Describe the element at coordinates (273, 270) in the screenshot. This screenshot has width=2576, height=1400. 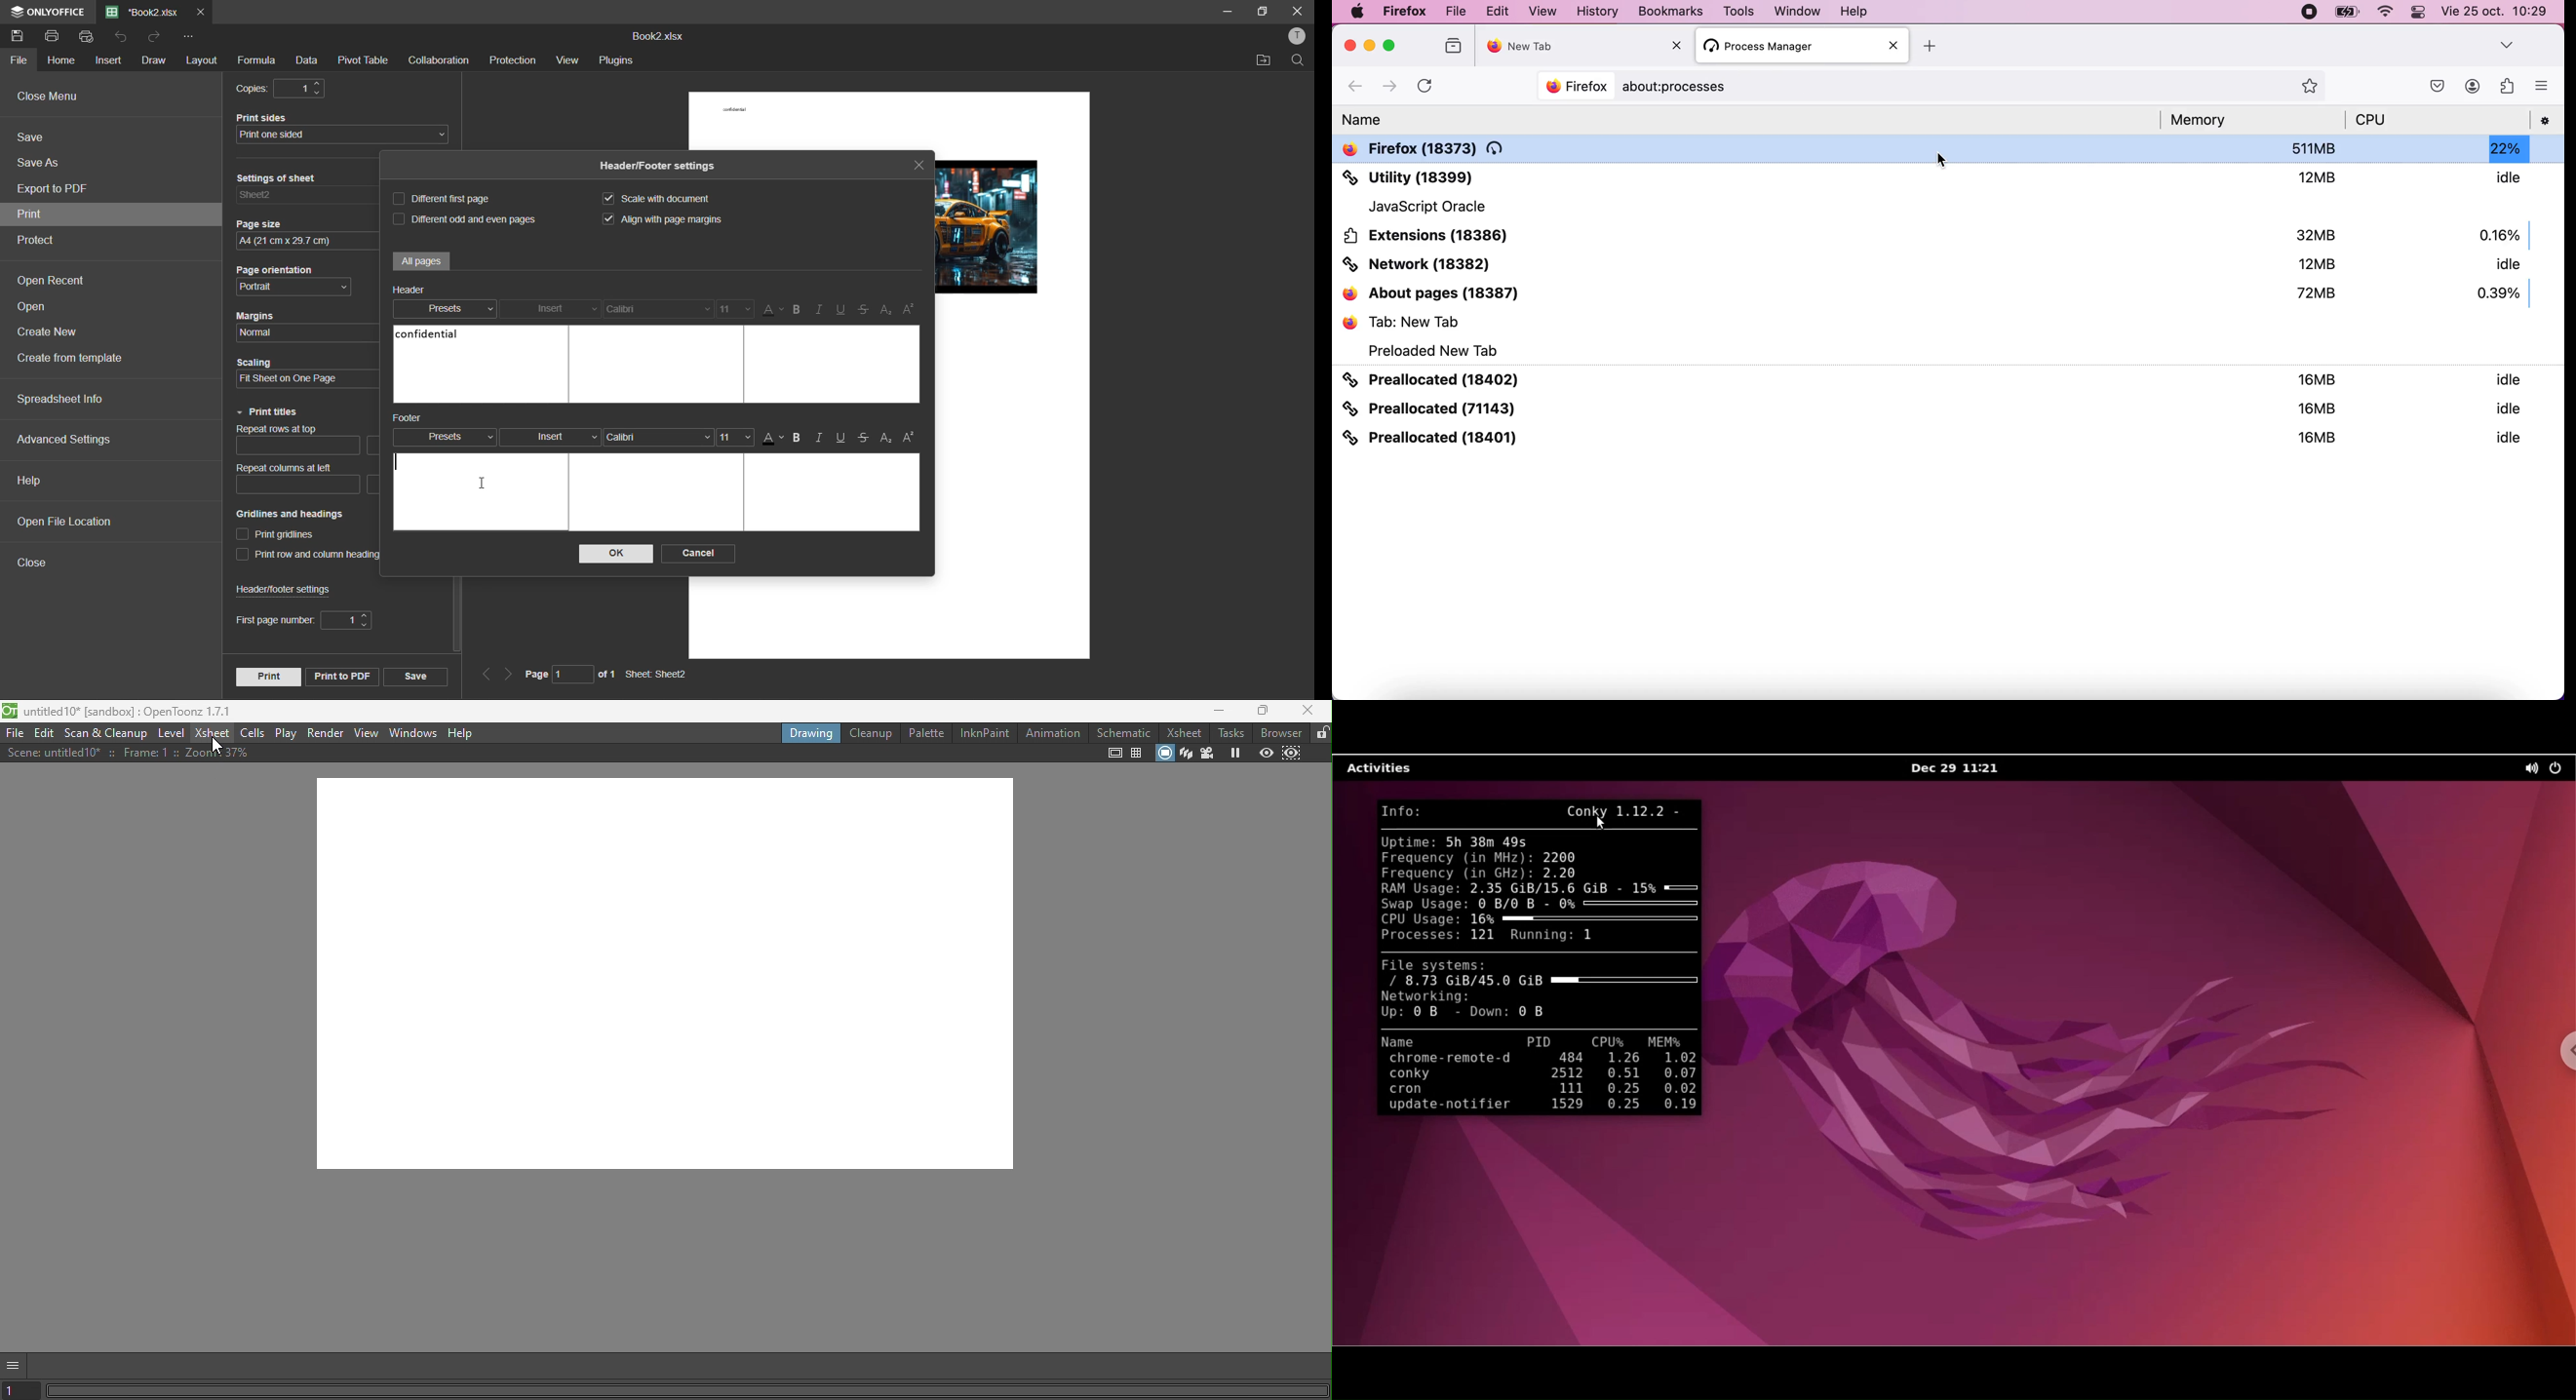
I see `Page orientation` at that location.